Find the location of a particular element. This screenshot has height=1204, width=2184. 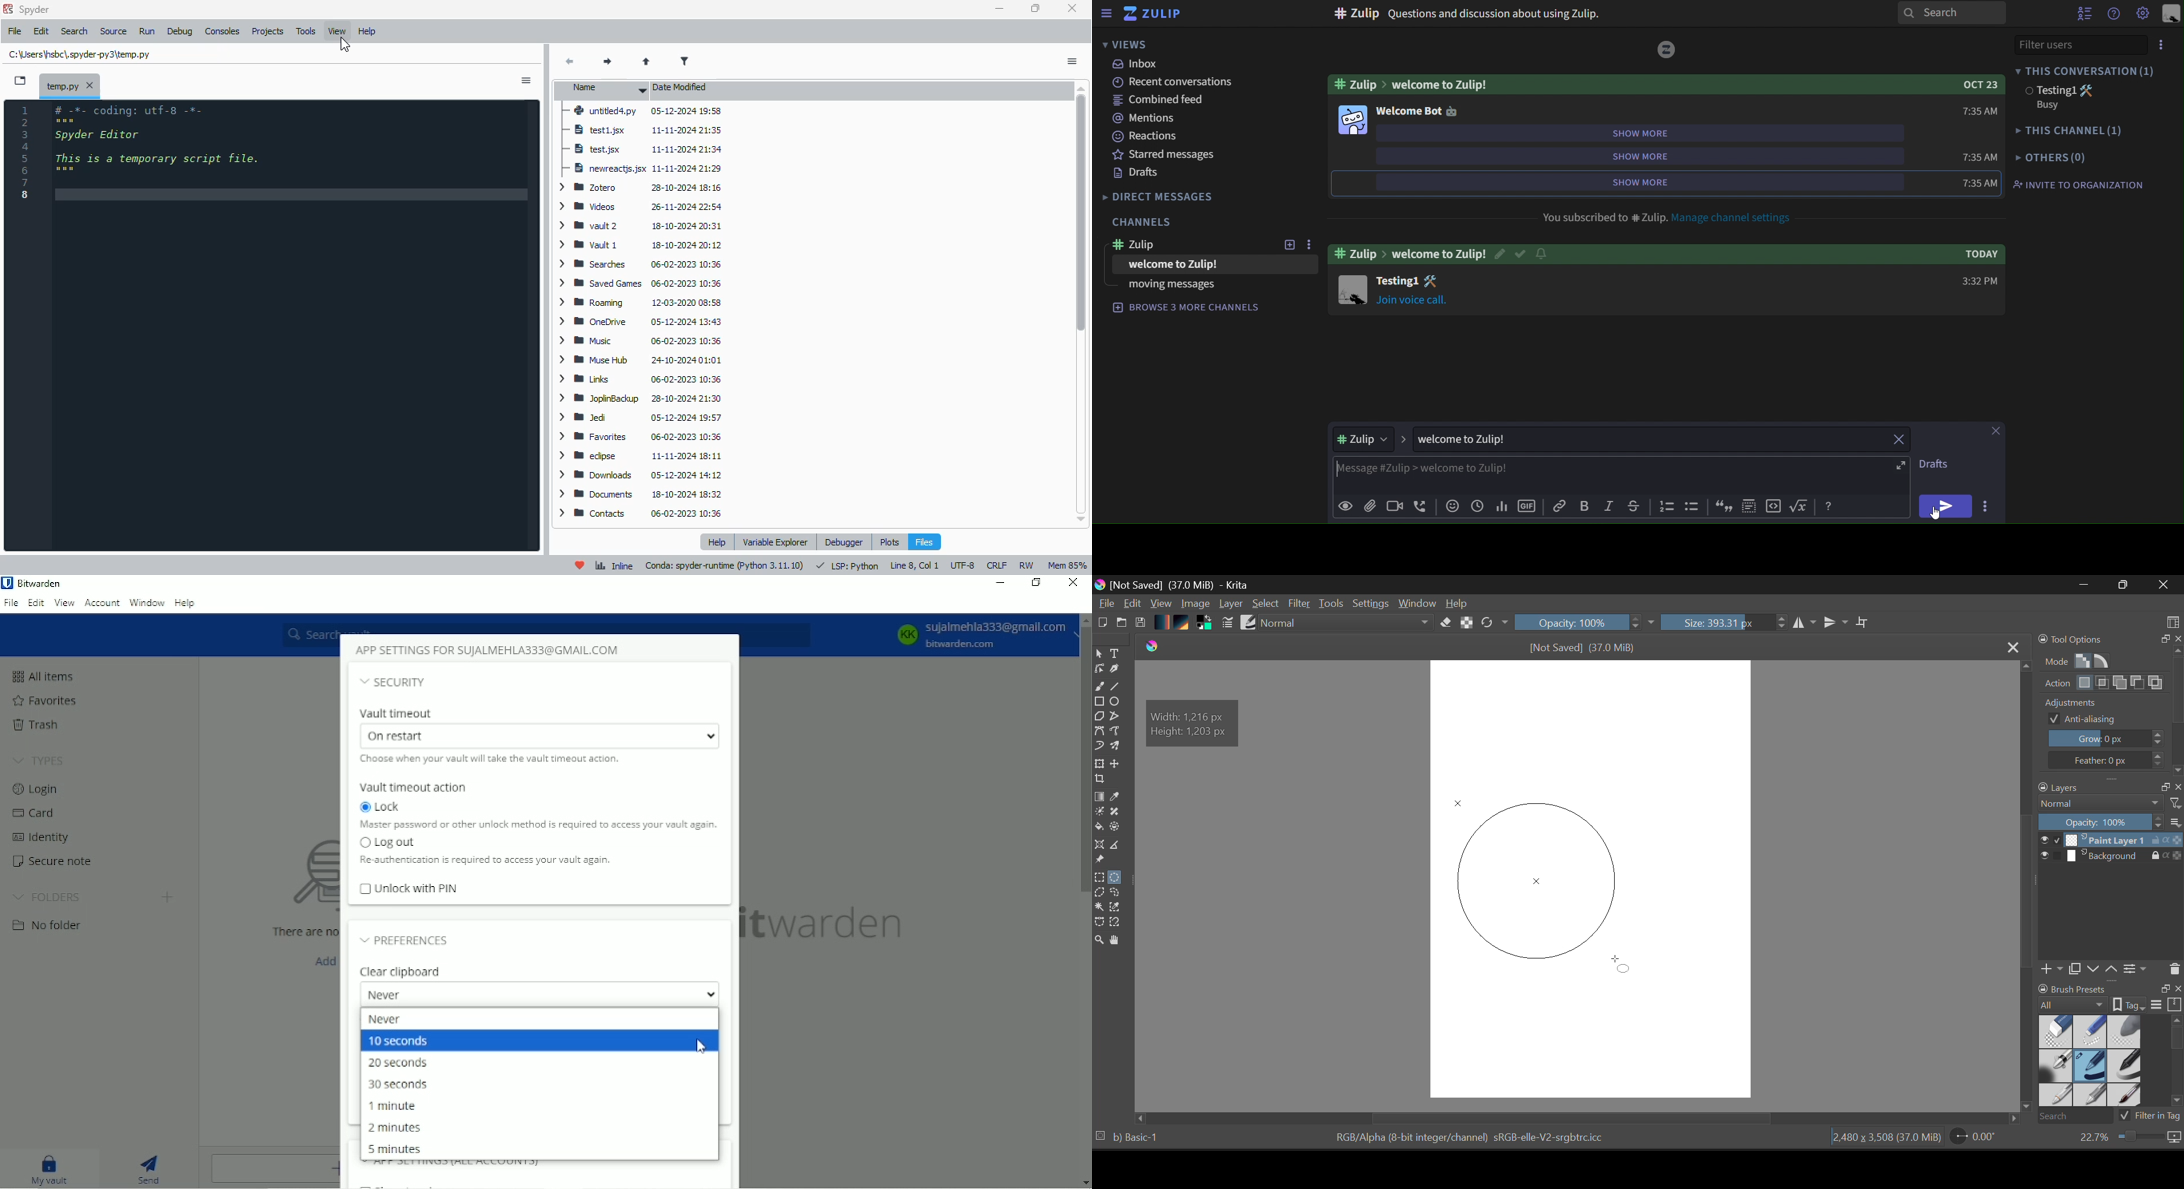

Polygon is located at coordinates (1100, 719).